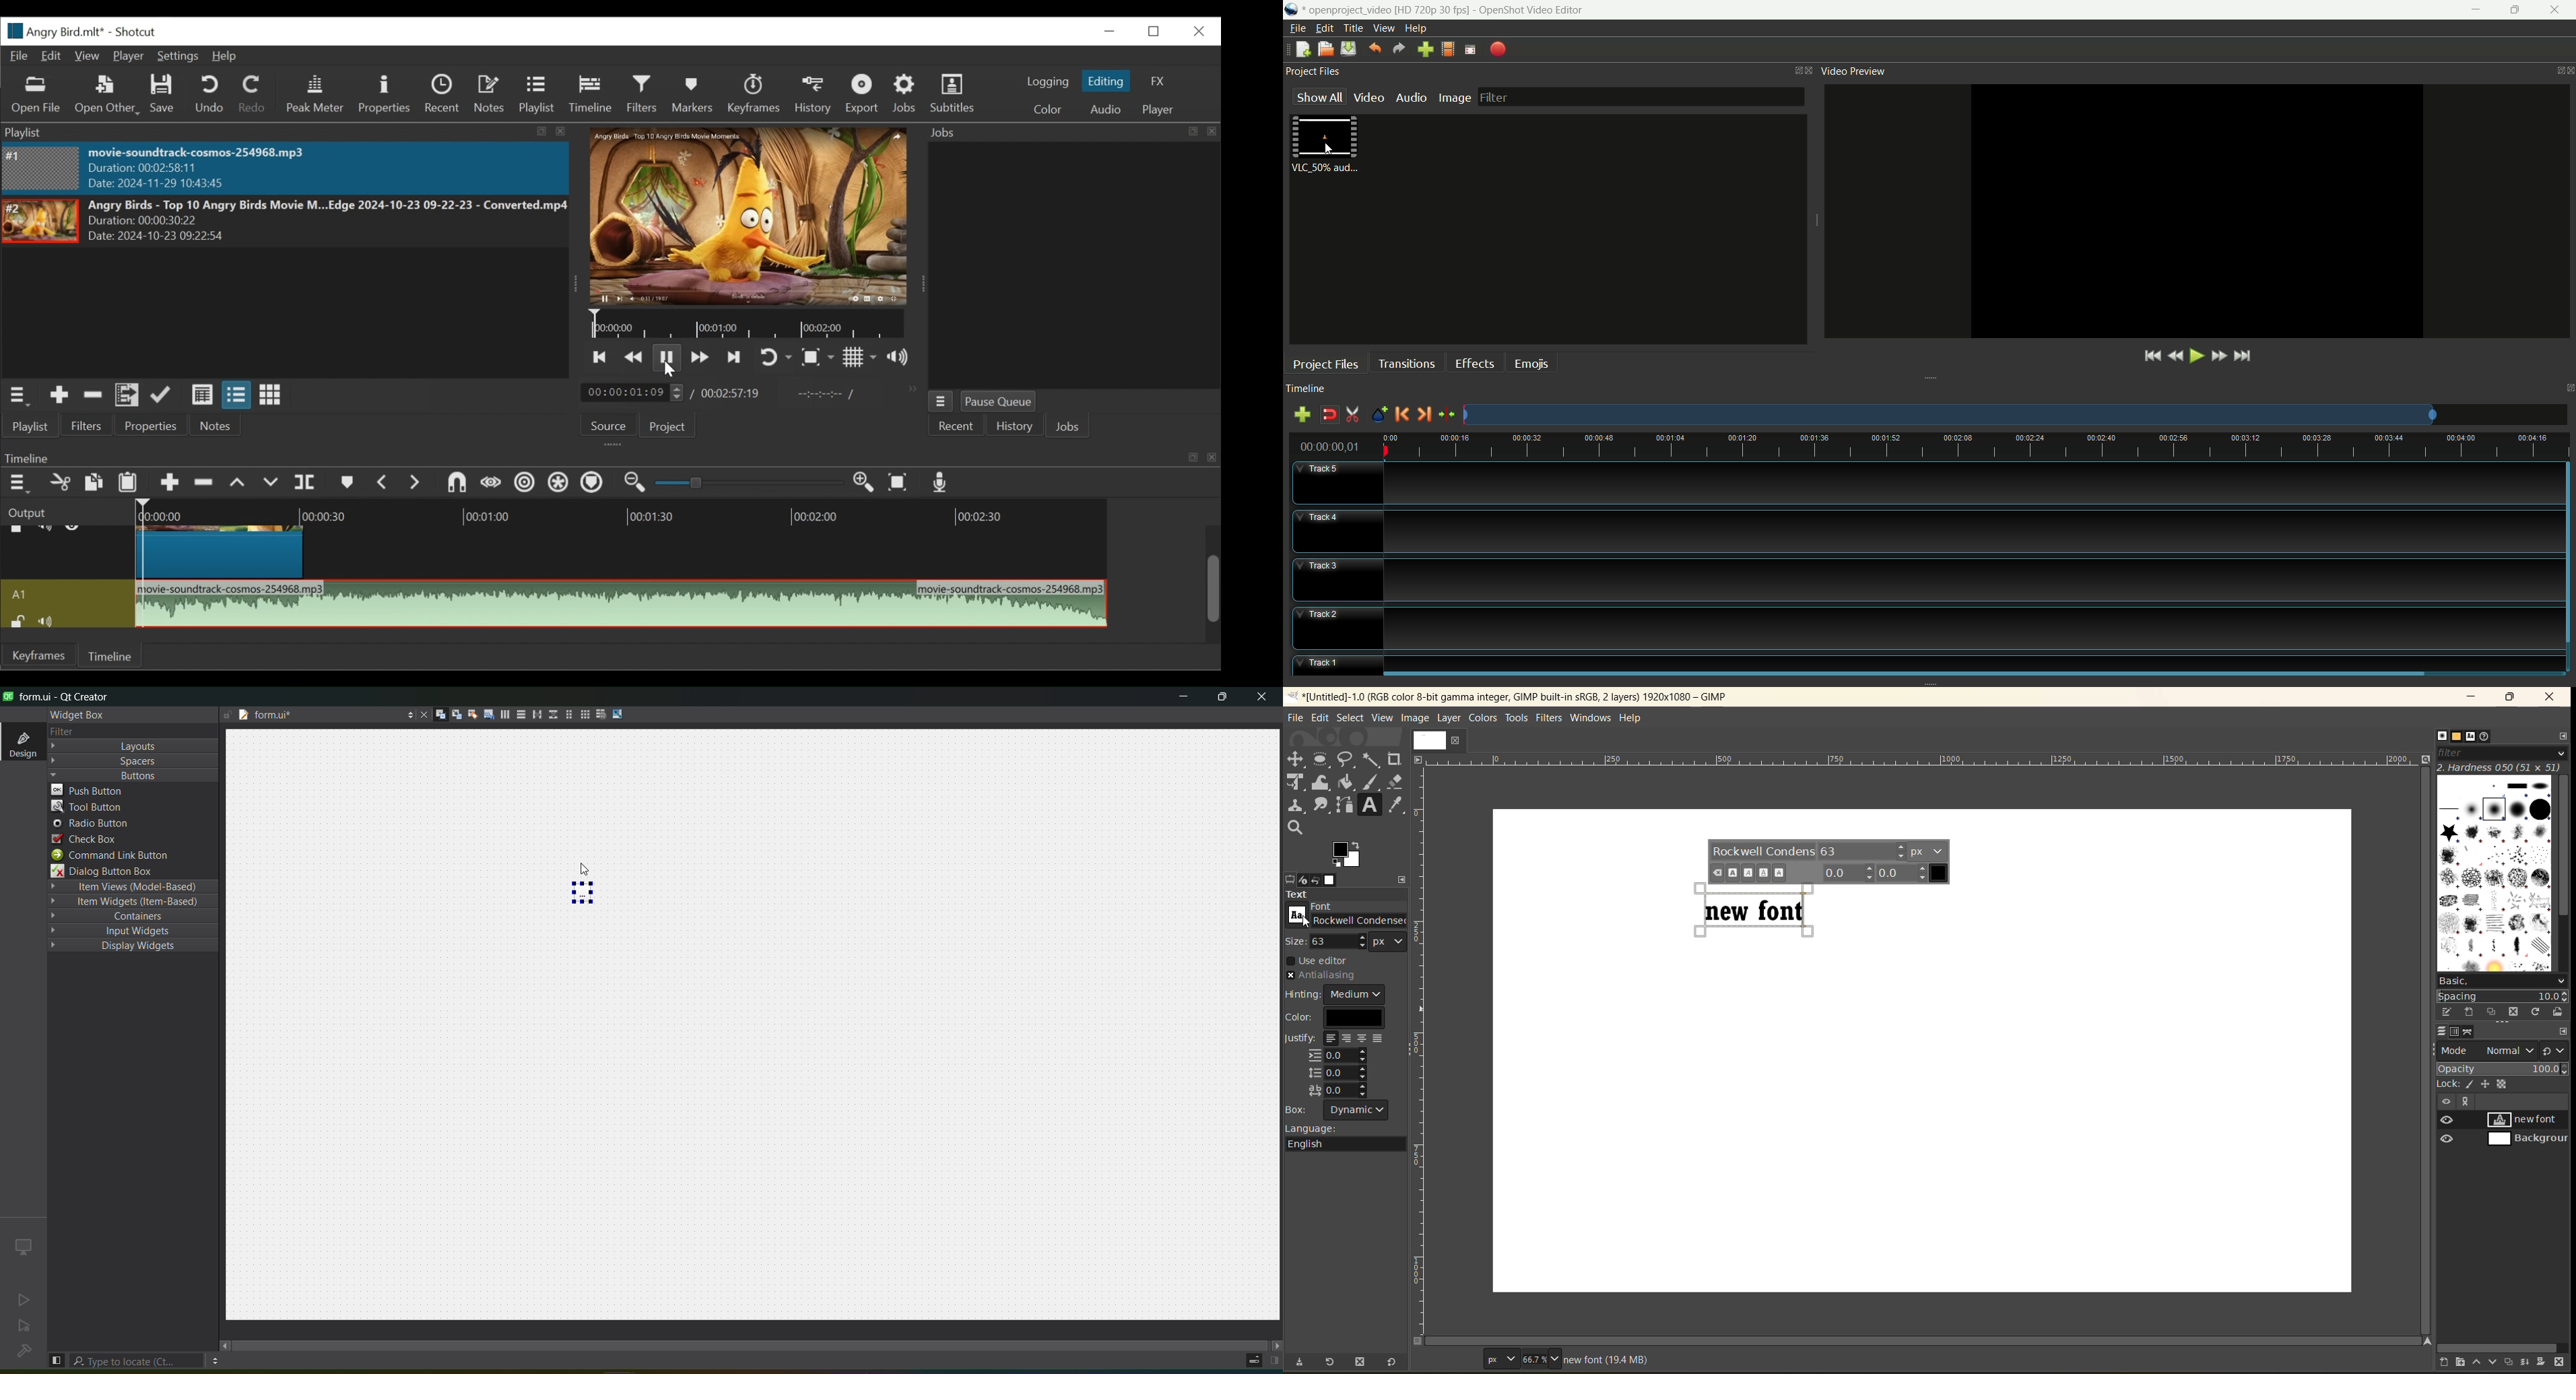 Image resolution: width=2576 pixels, height=1400 pixels. I want to click on Project, so click(666, 426).